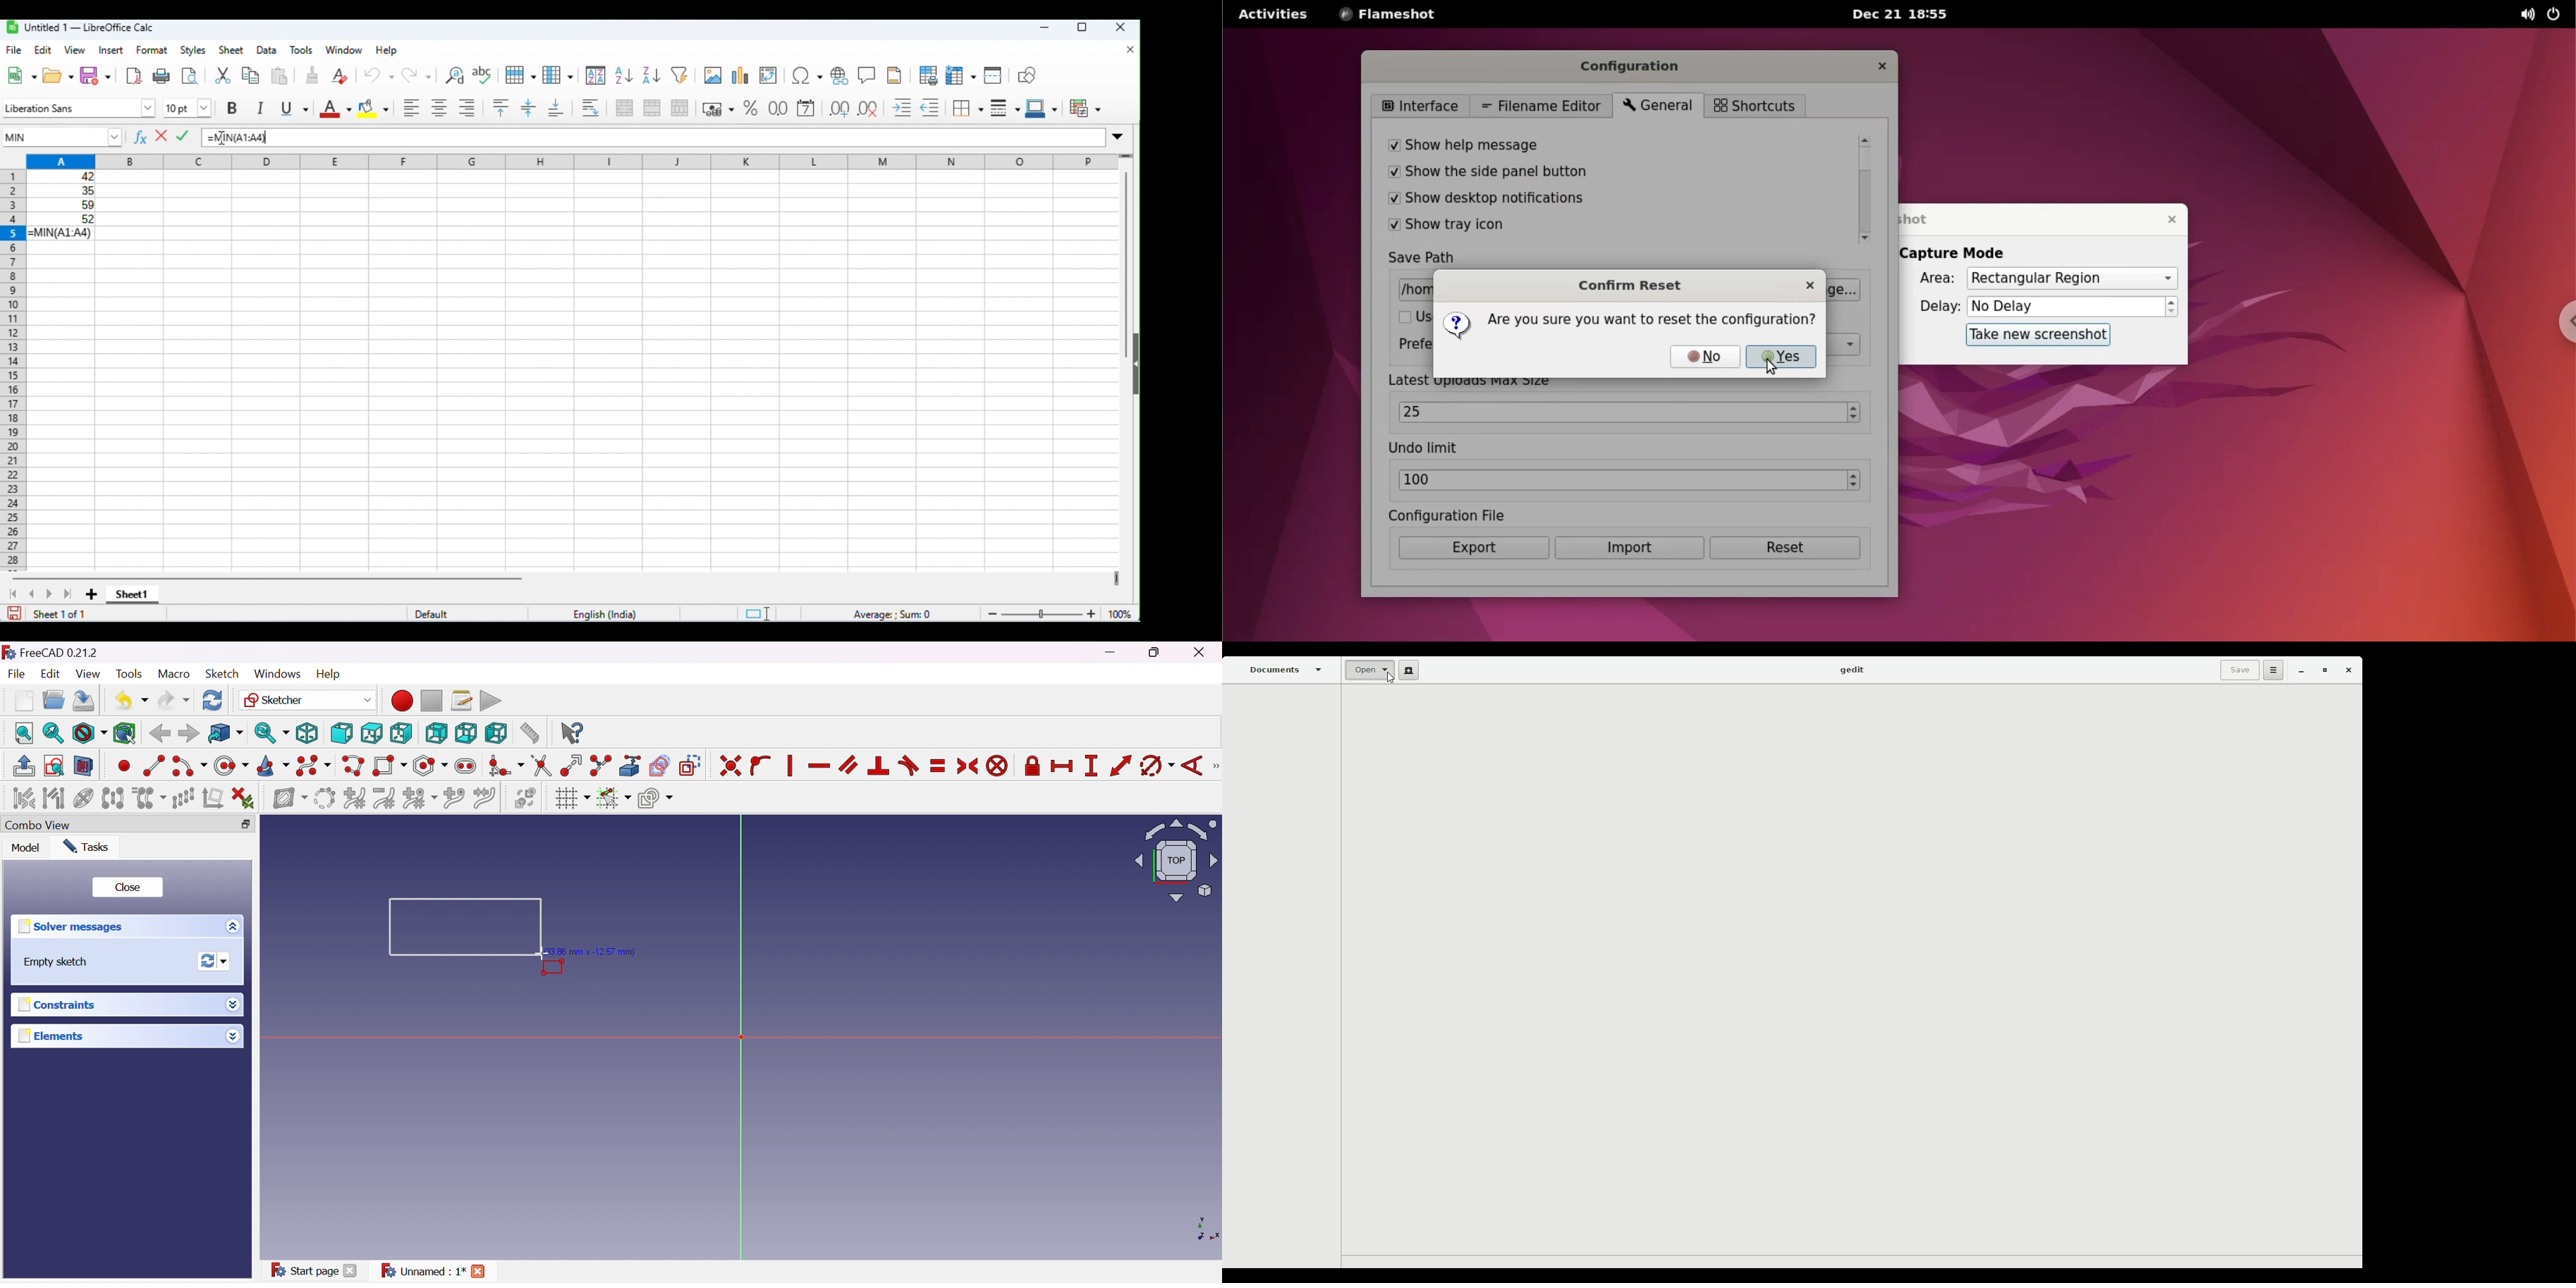  What do you see at coordinates (354, 766) in the screenshot?
I see `Create polyline` at bounding box center [354, 766].